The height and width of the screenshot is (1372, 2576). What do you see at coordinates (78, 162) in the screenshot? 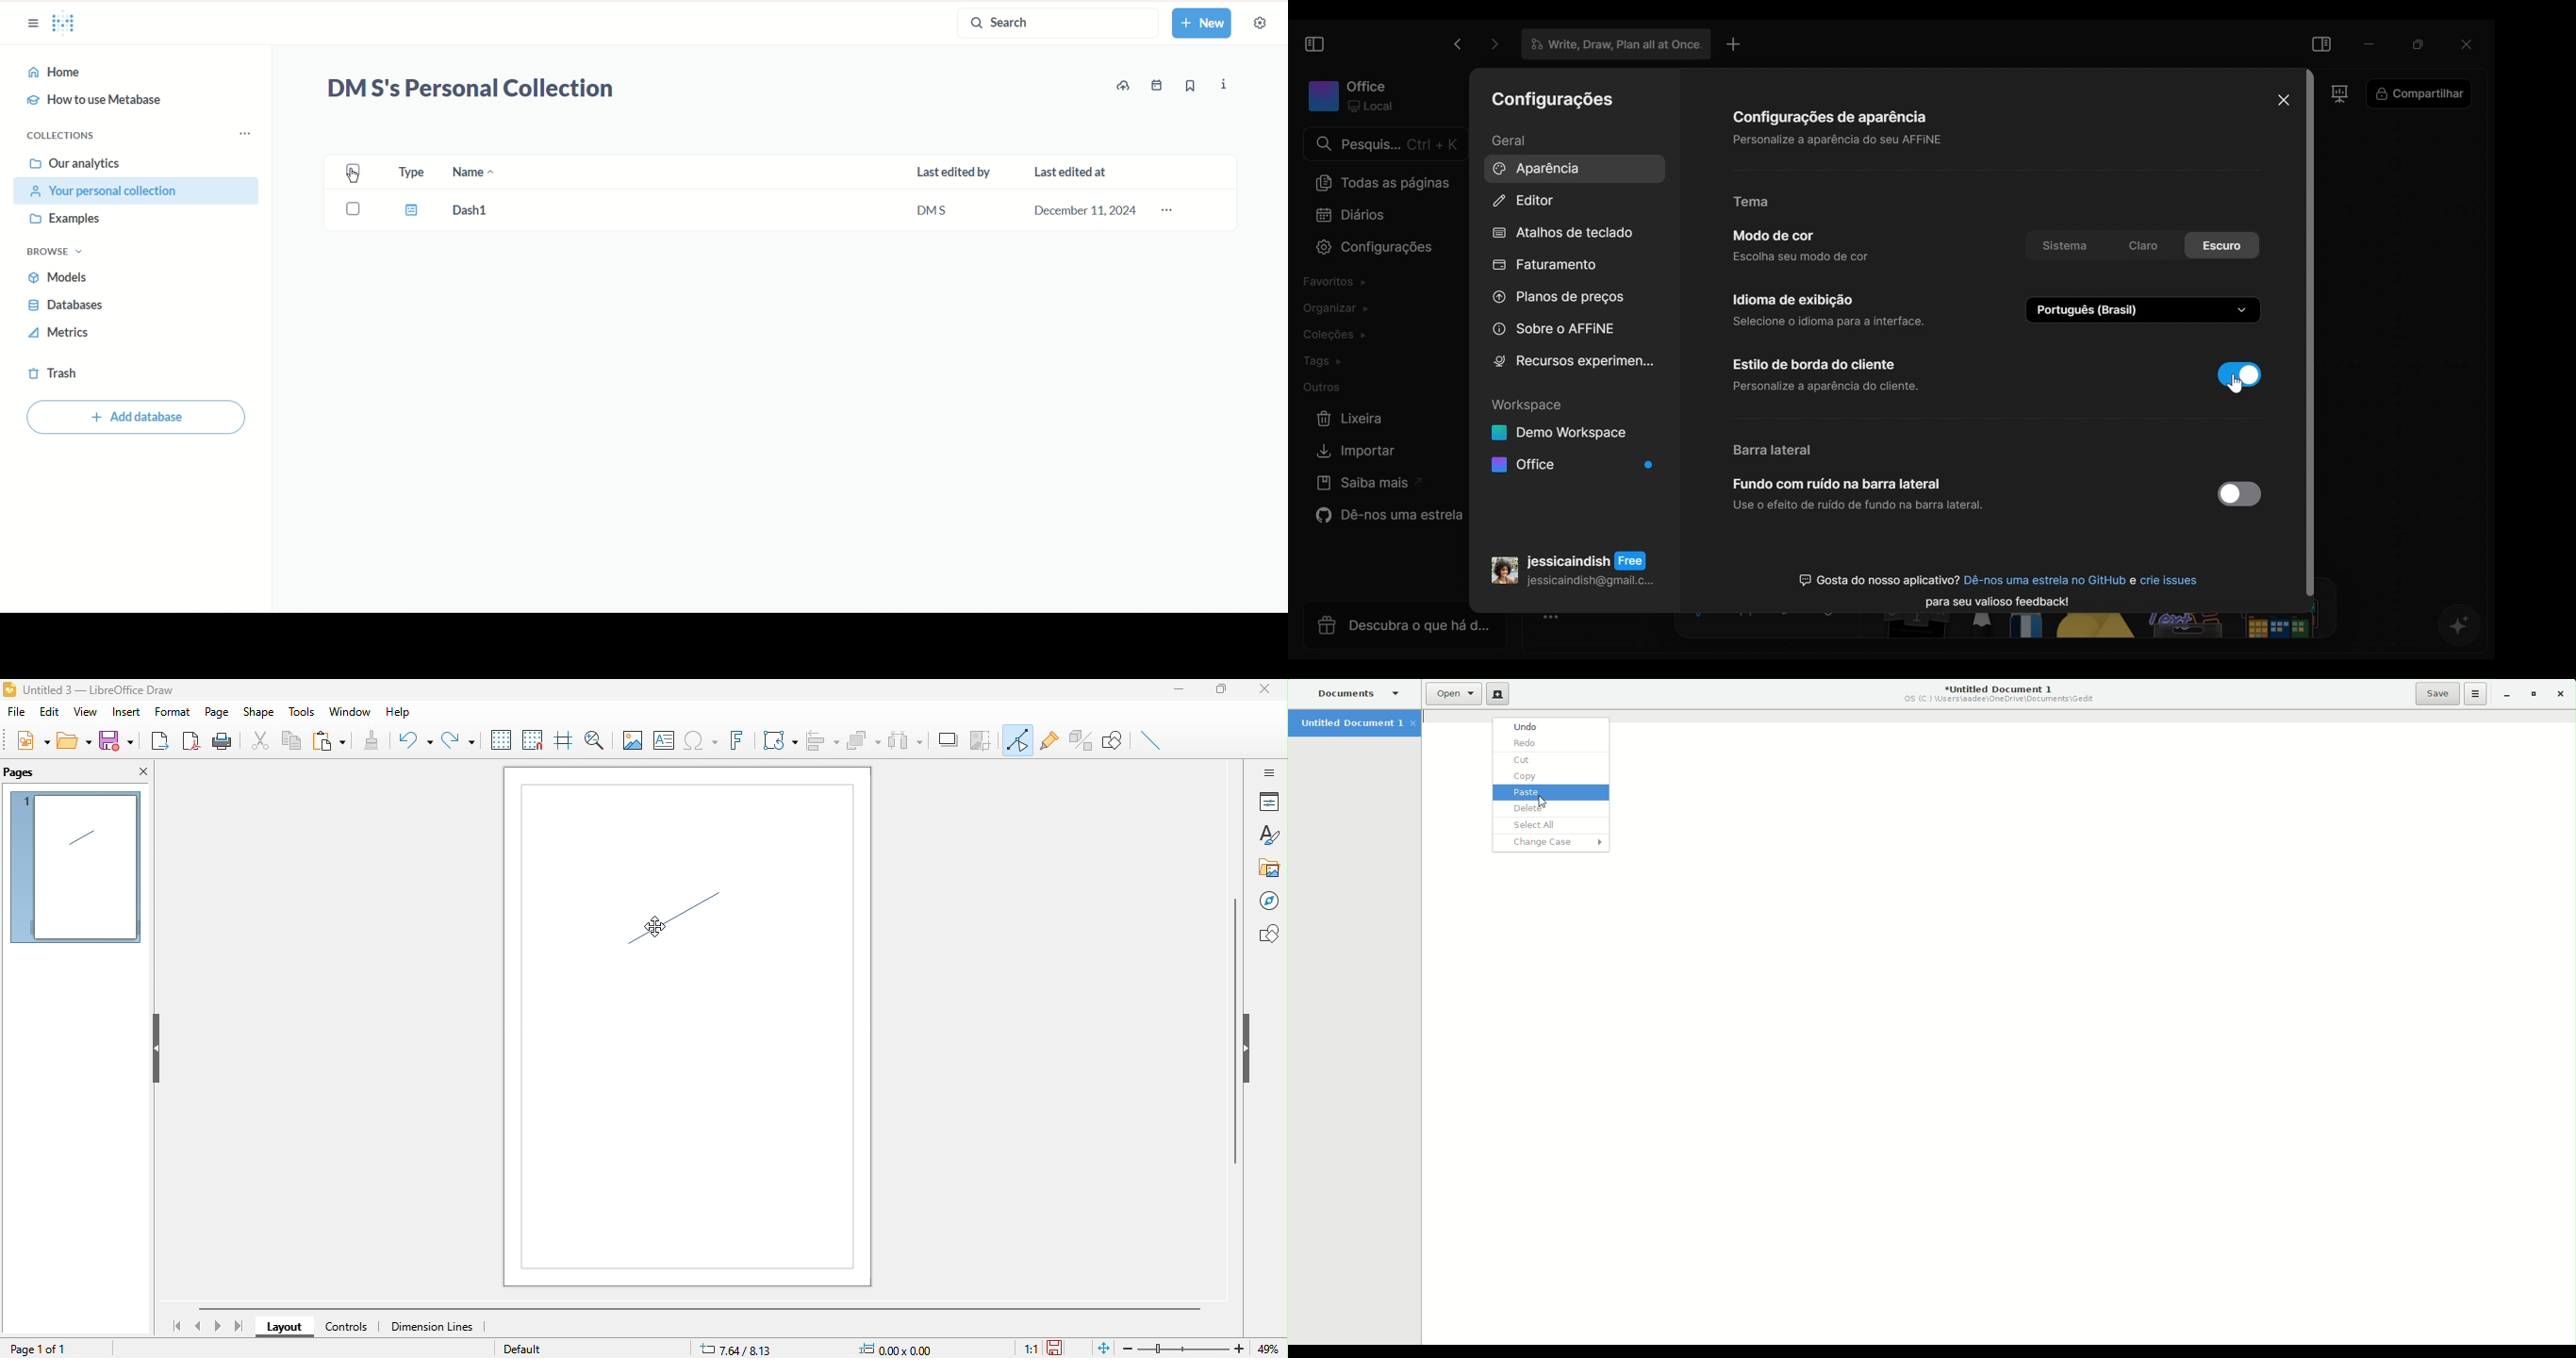
I see `our analytics` at bounding box center [78, 162].